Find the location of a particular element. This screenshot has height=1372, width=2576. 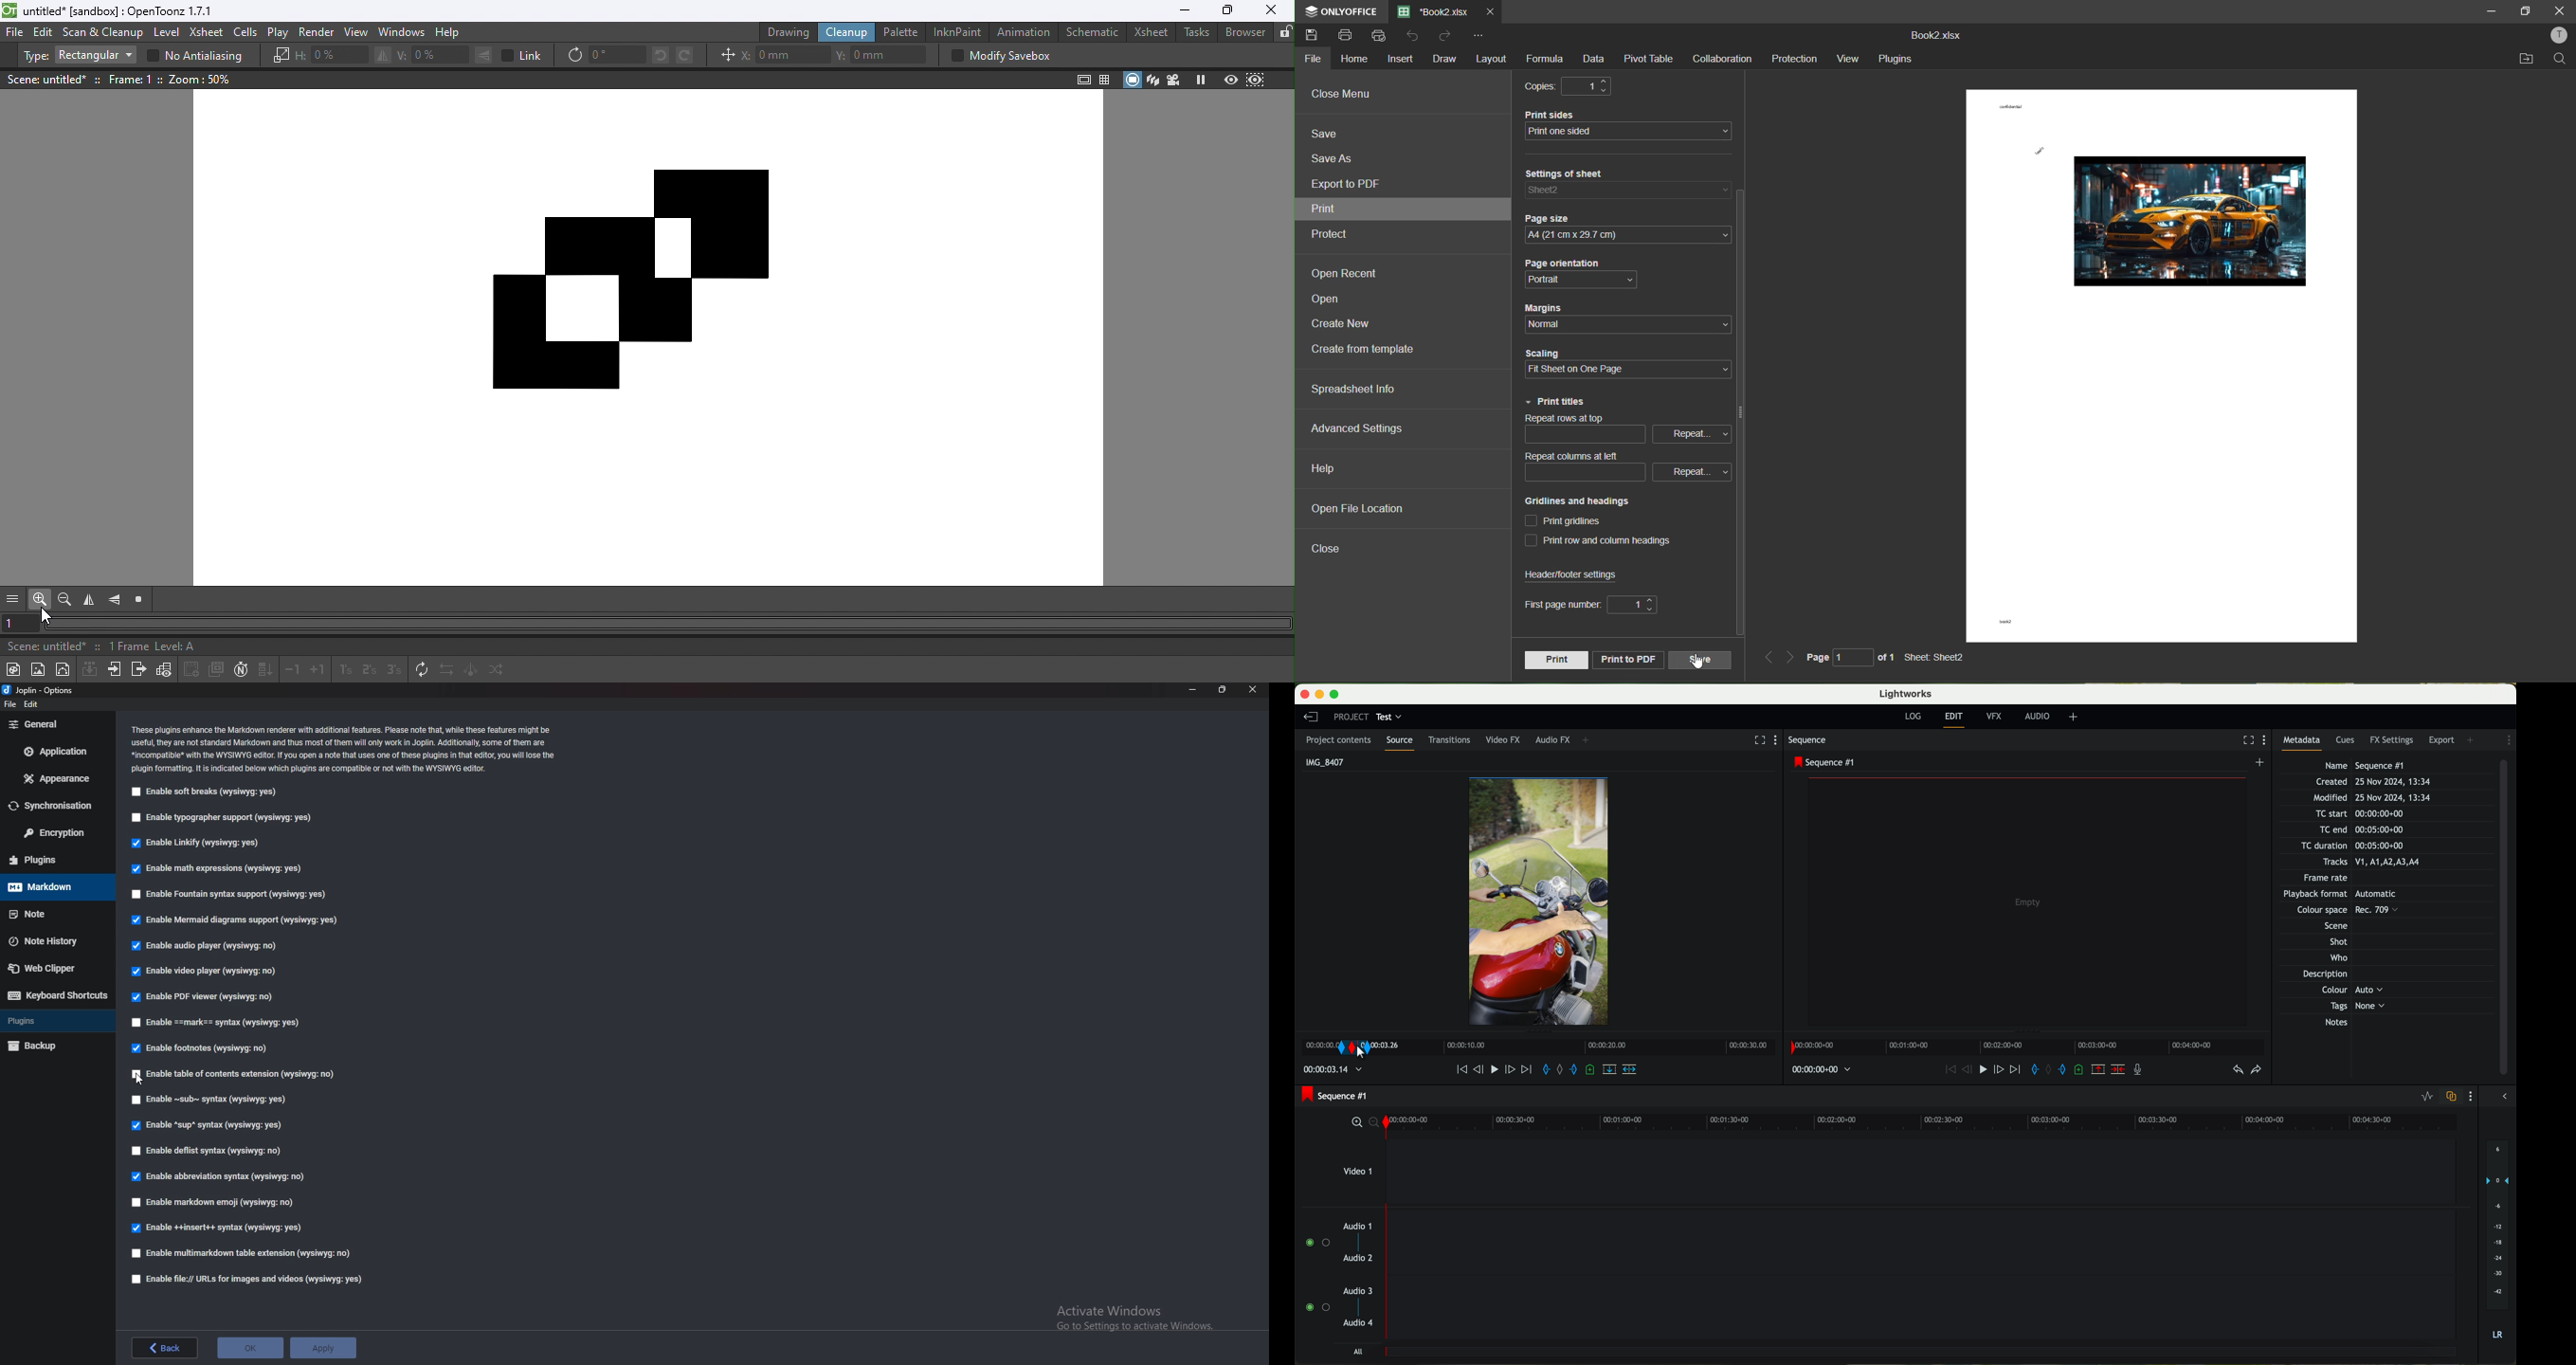

show settings menu is located at coordinates (2473, 1096).